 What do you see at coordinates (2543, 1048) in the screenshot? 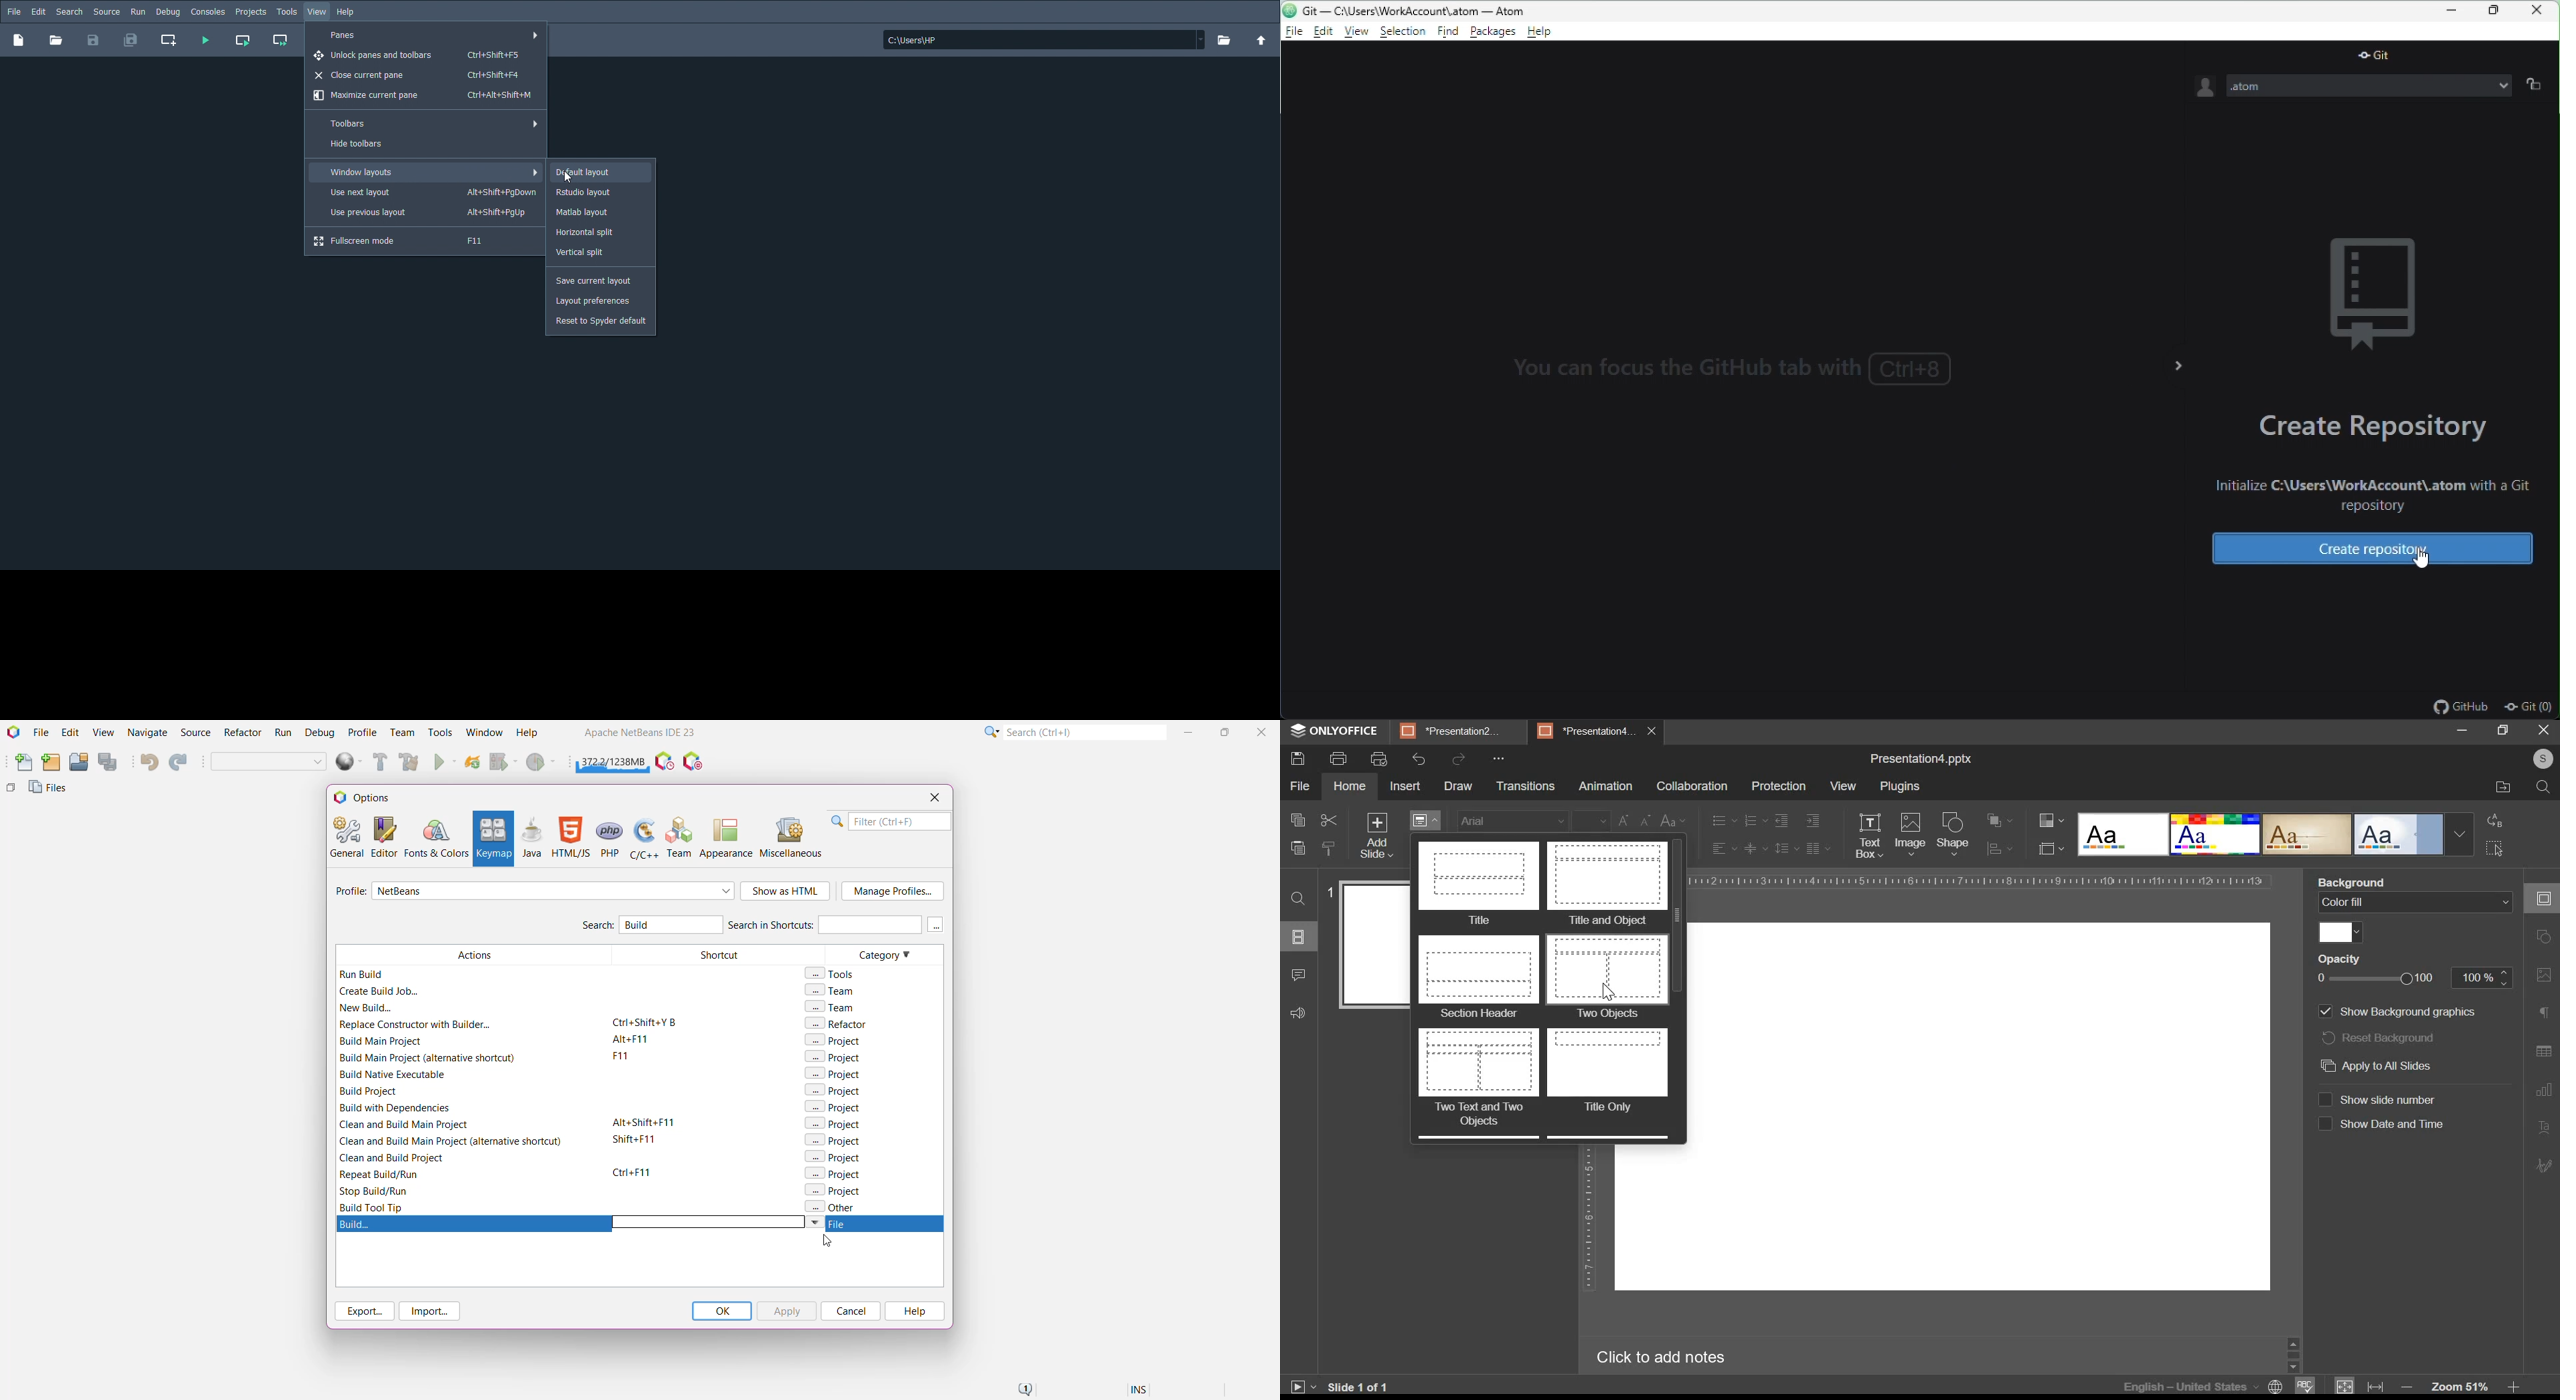
I see `table setting` at bounding box center [2543, 1048].